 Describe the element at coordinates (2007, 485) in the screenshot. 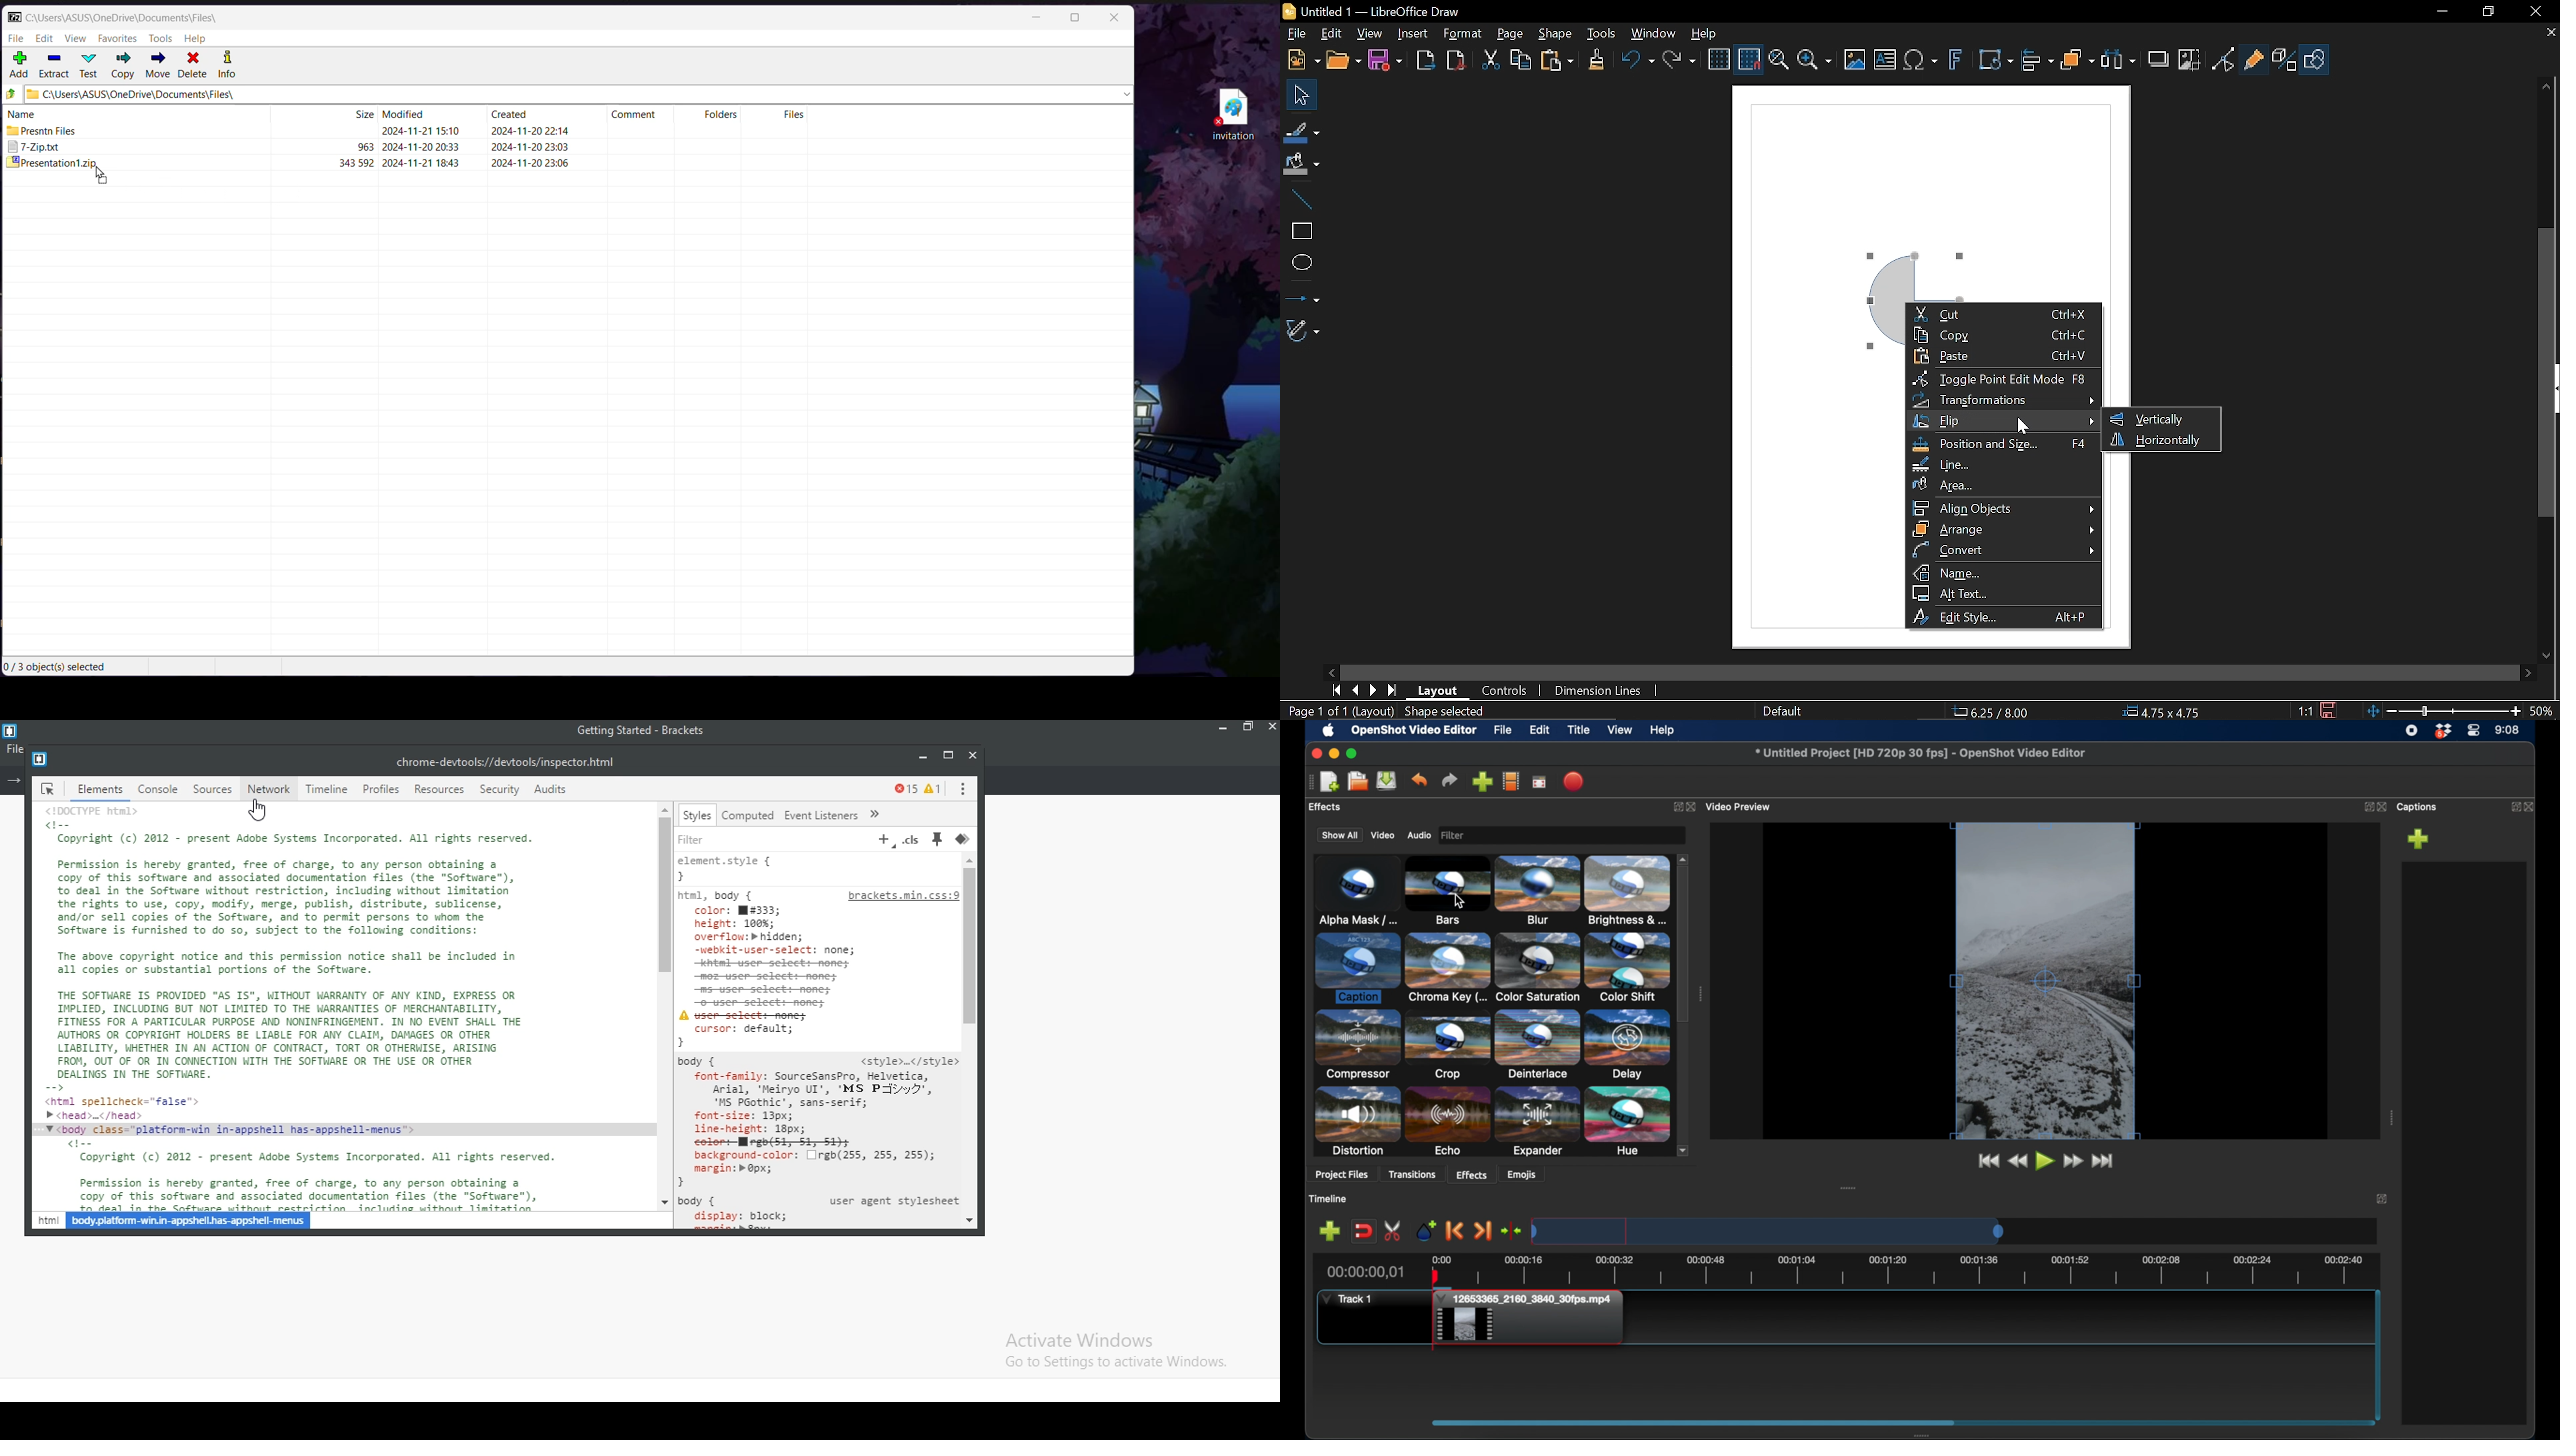

I see `Area` at that location.